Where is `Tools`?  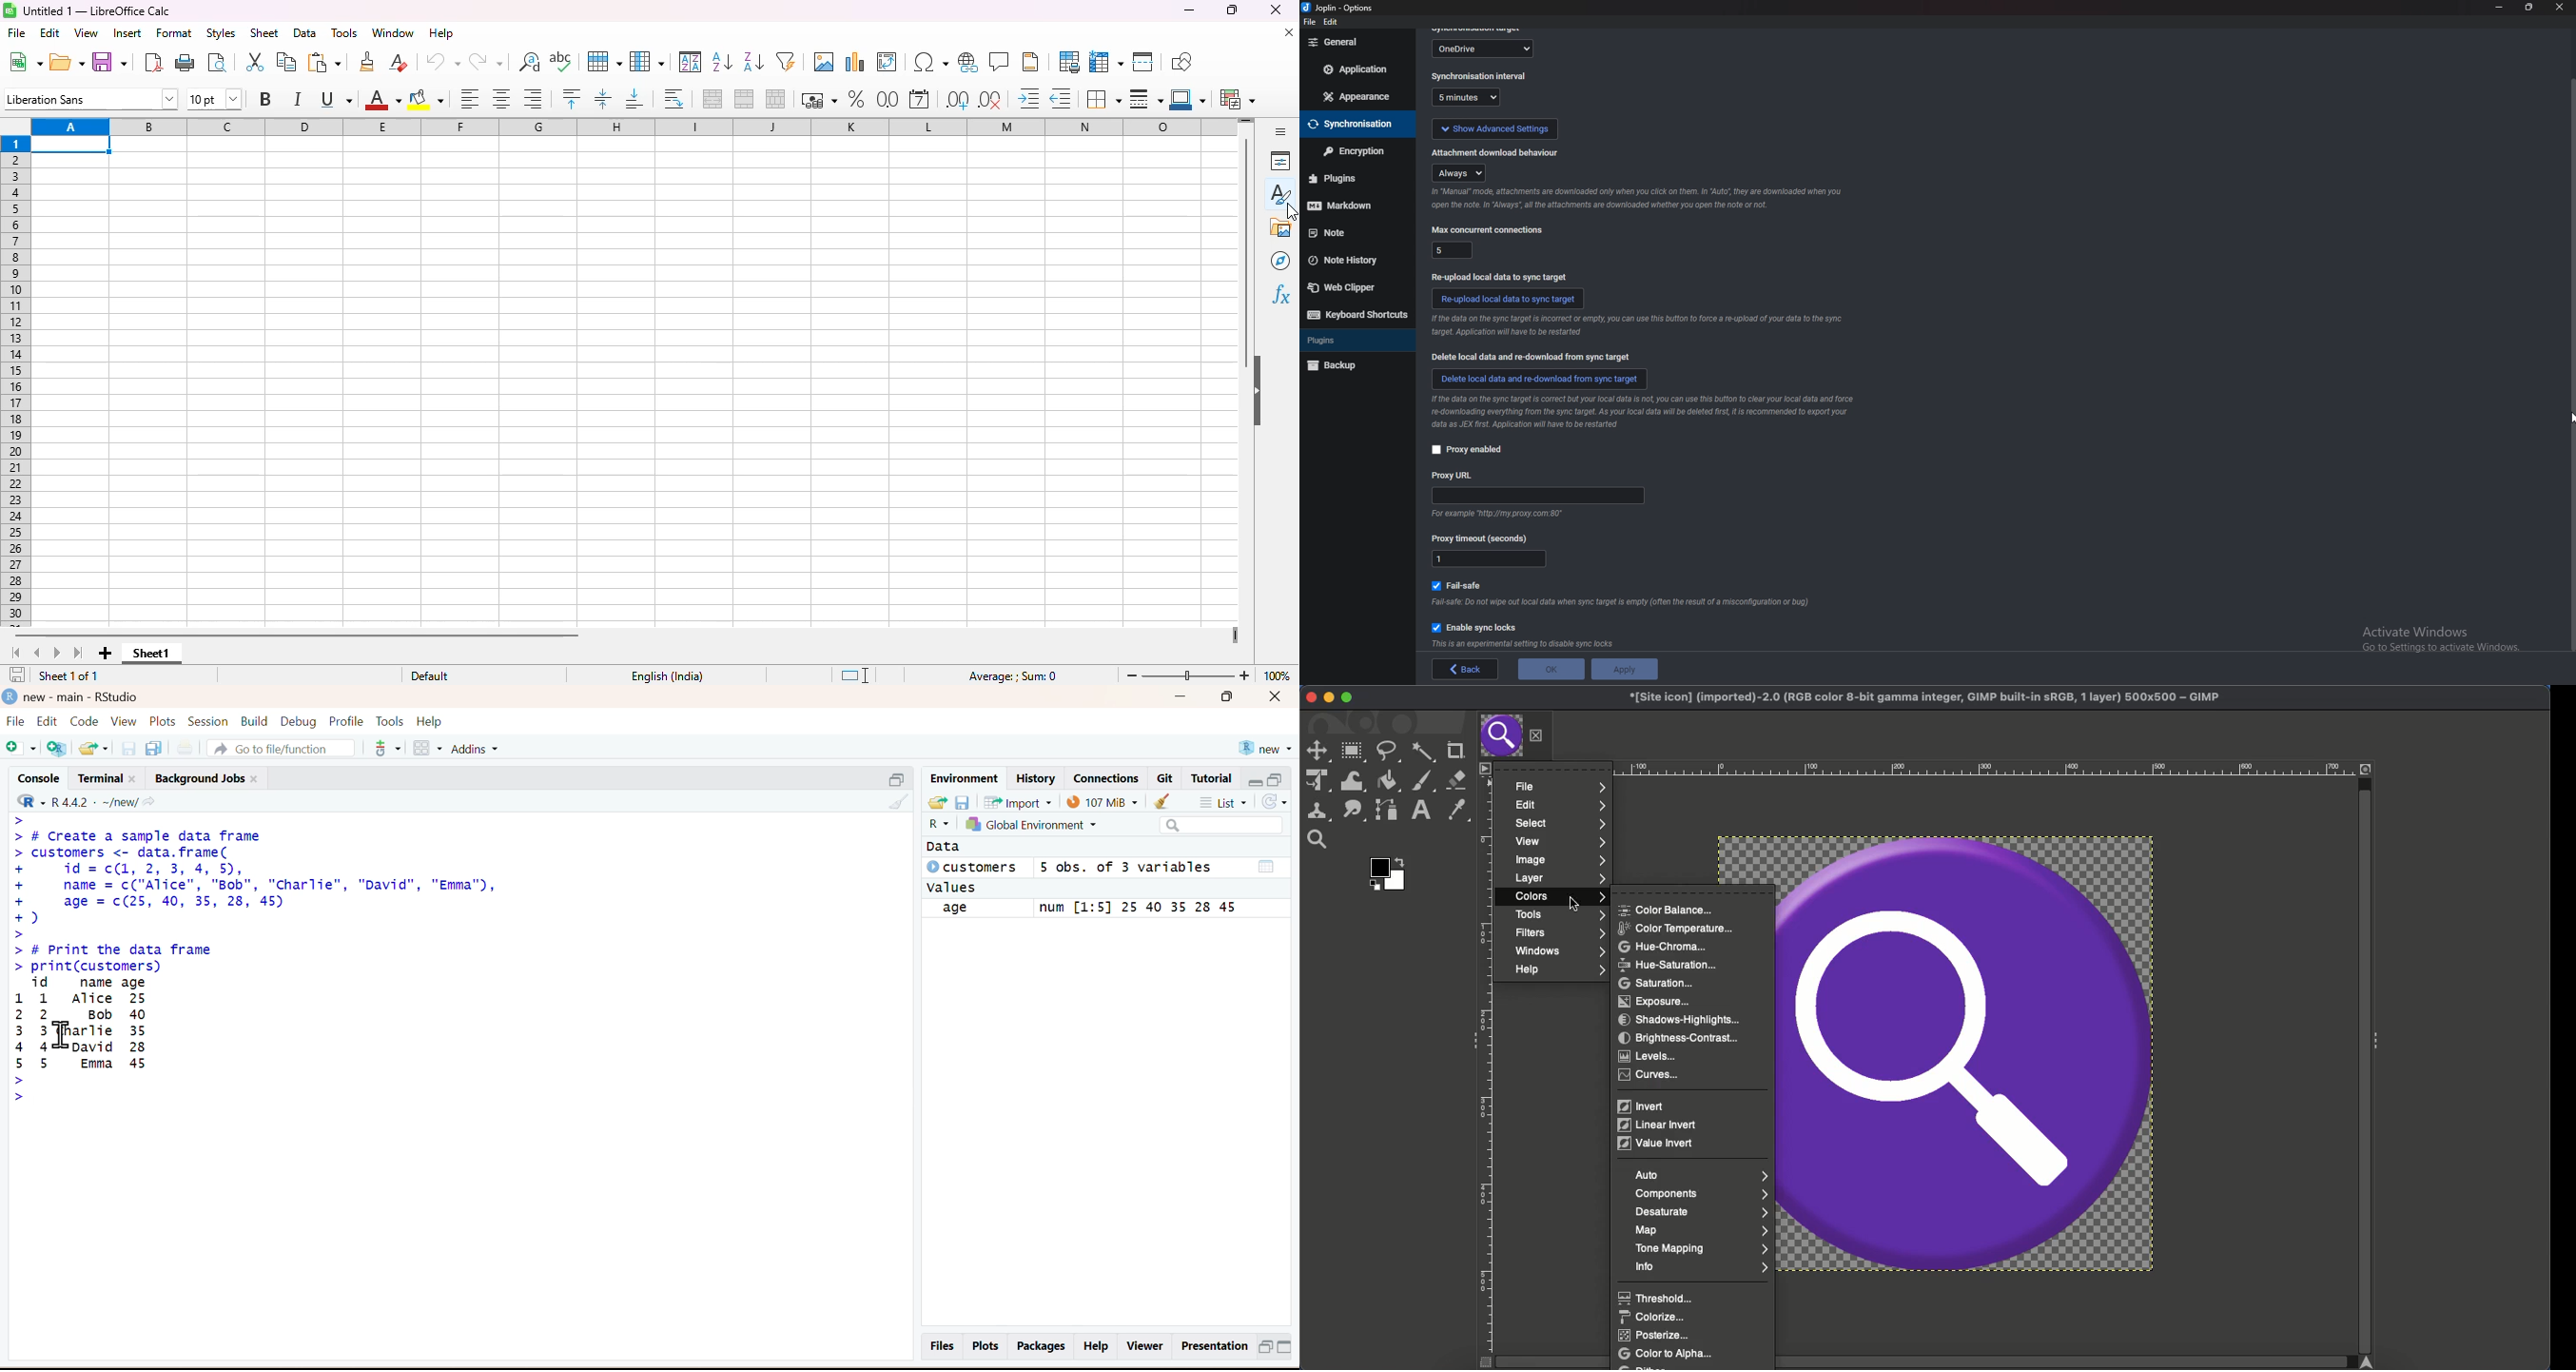 Tools is located at coordinates (1556, 914).